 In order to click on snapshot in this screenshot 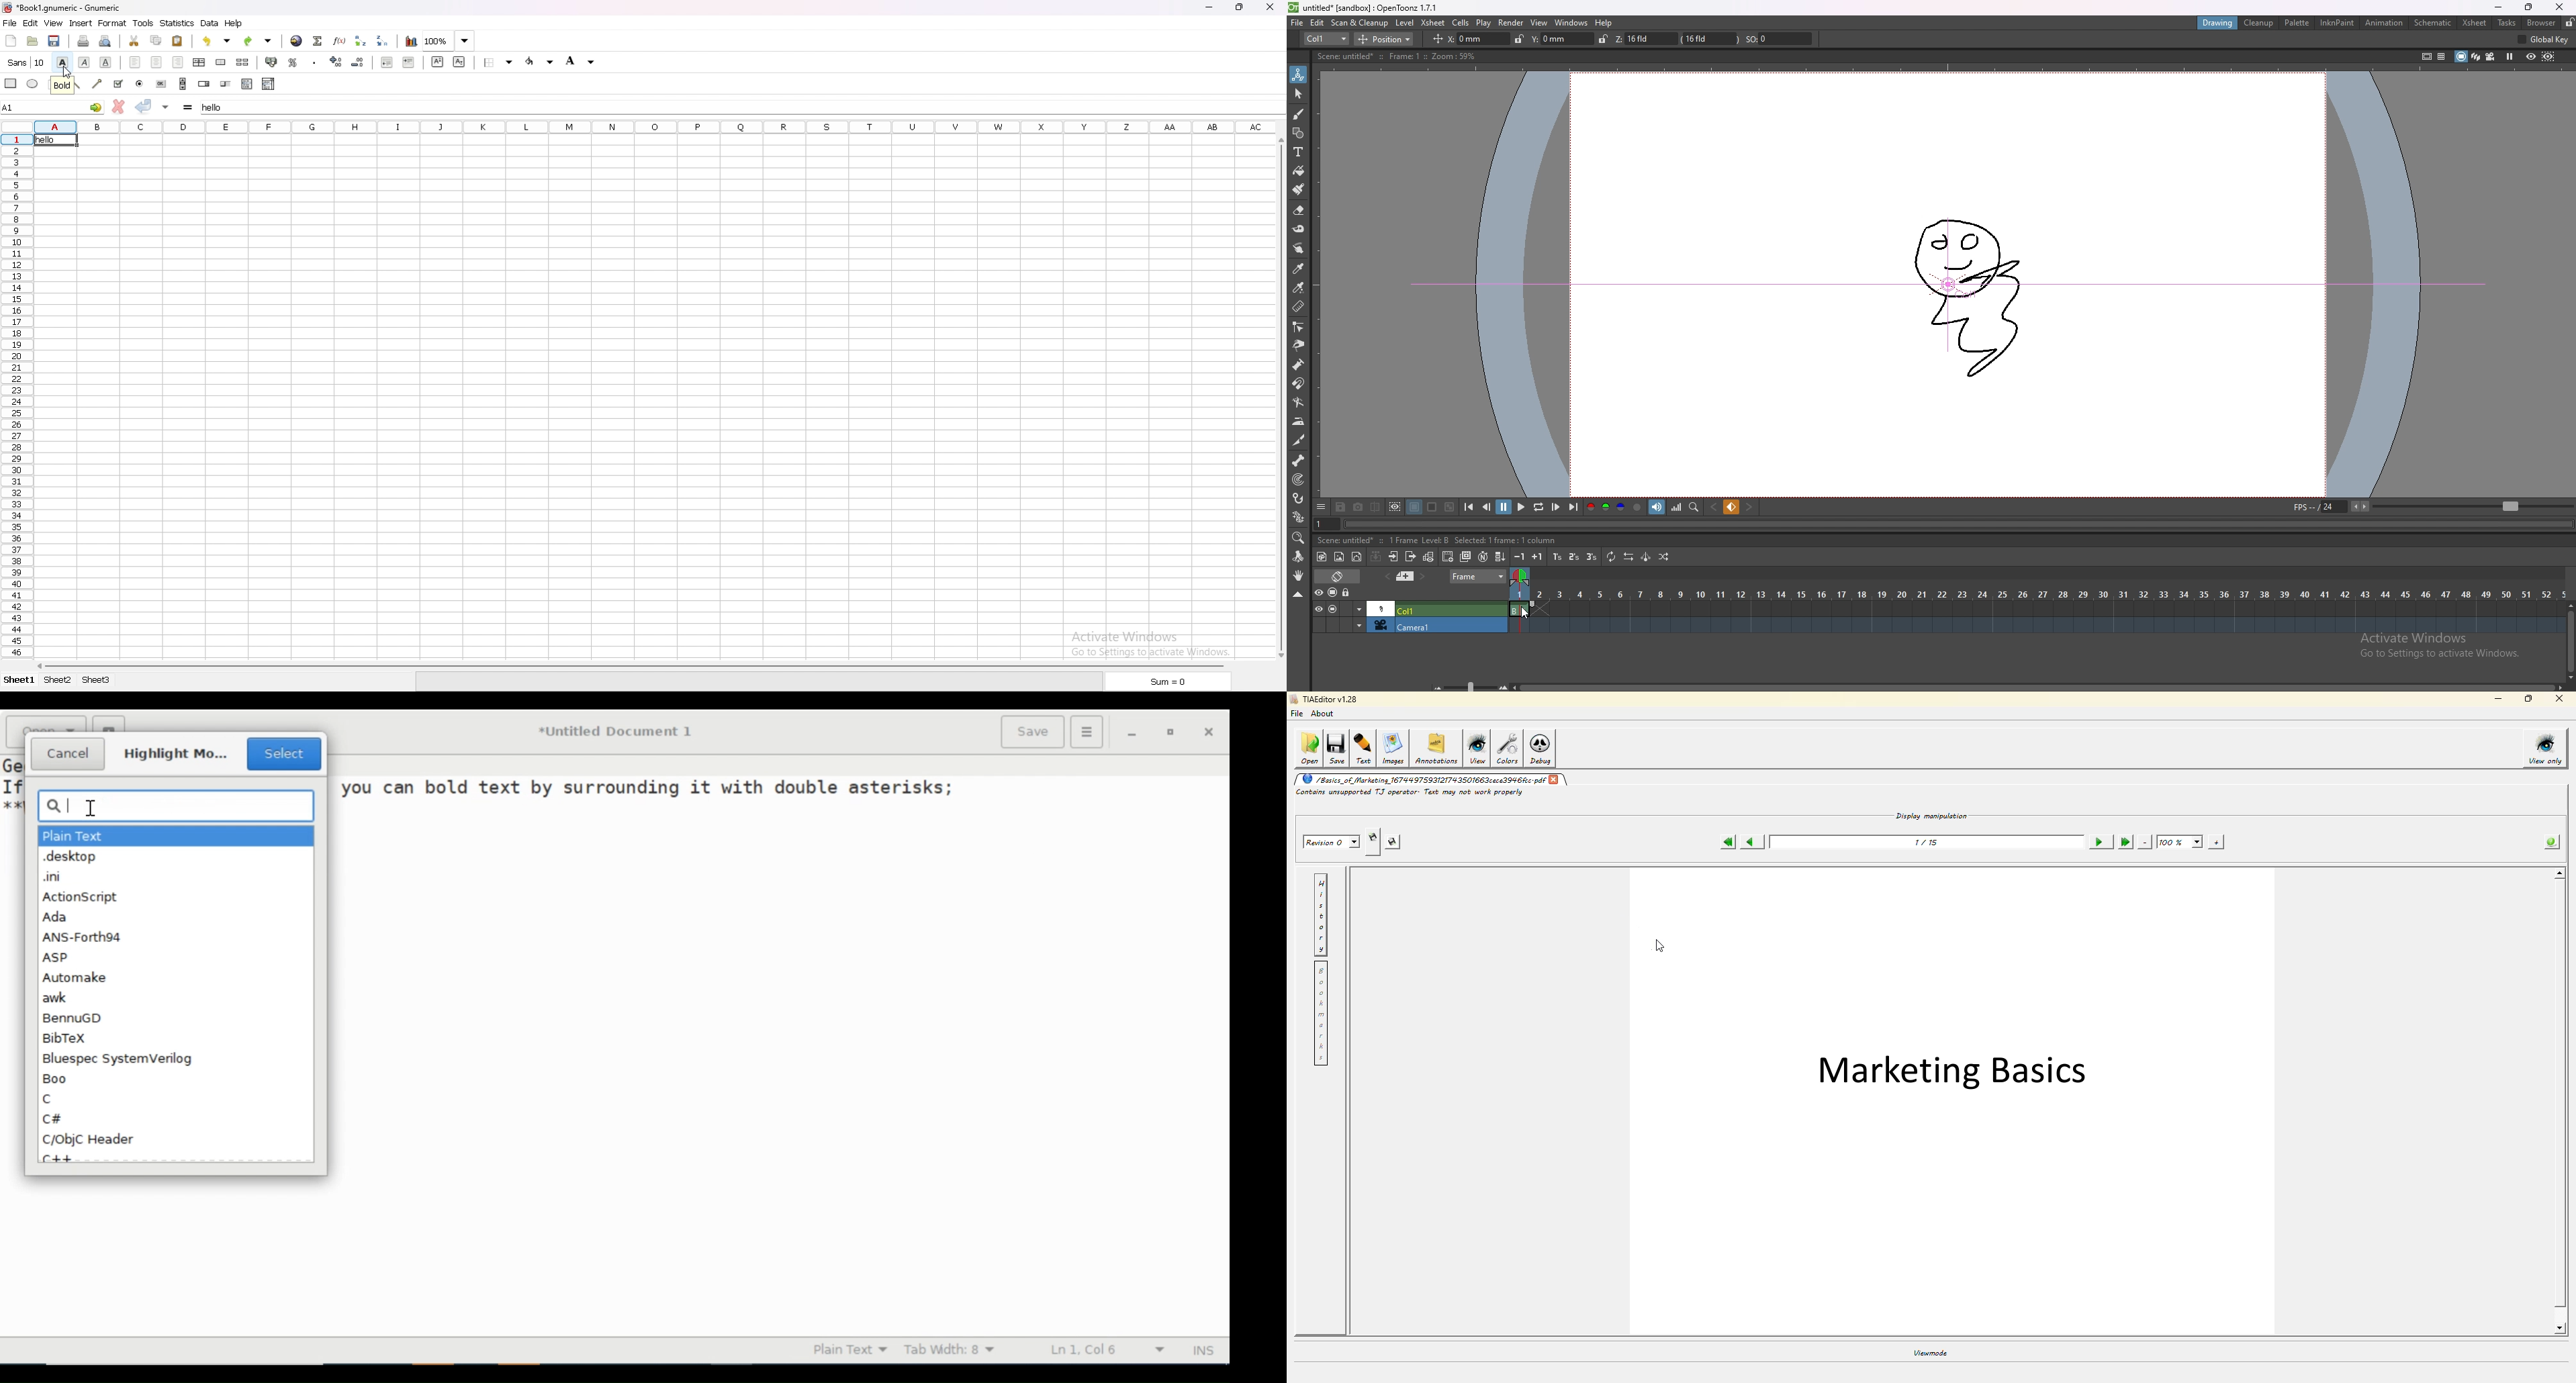, I will do `click(1359, 507)`.